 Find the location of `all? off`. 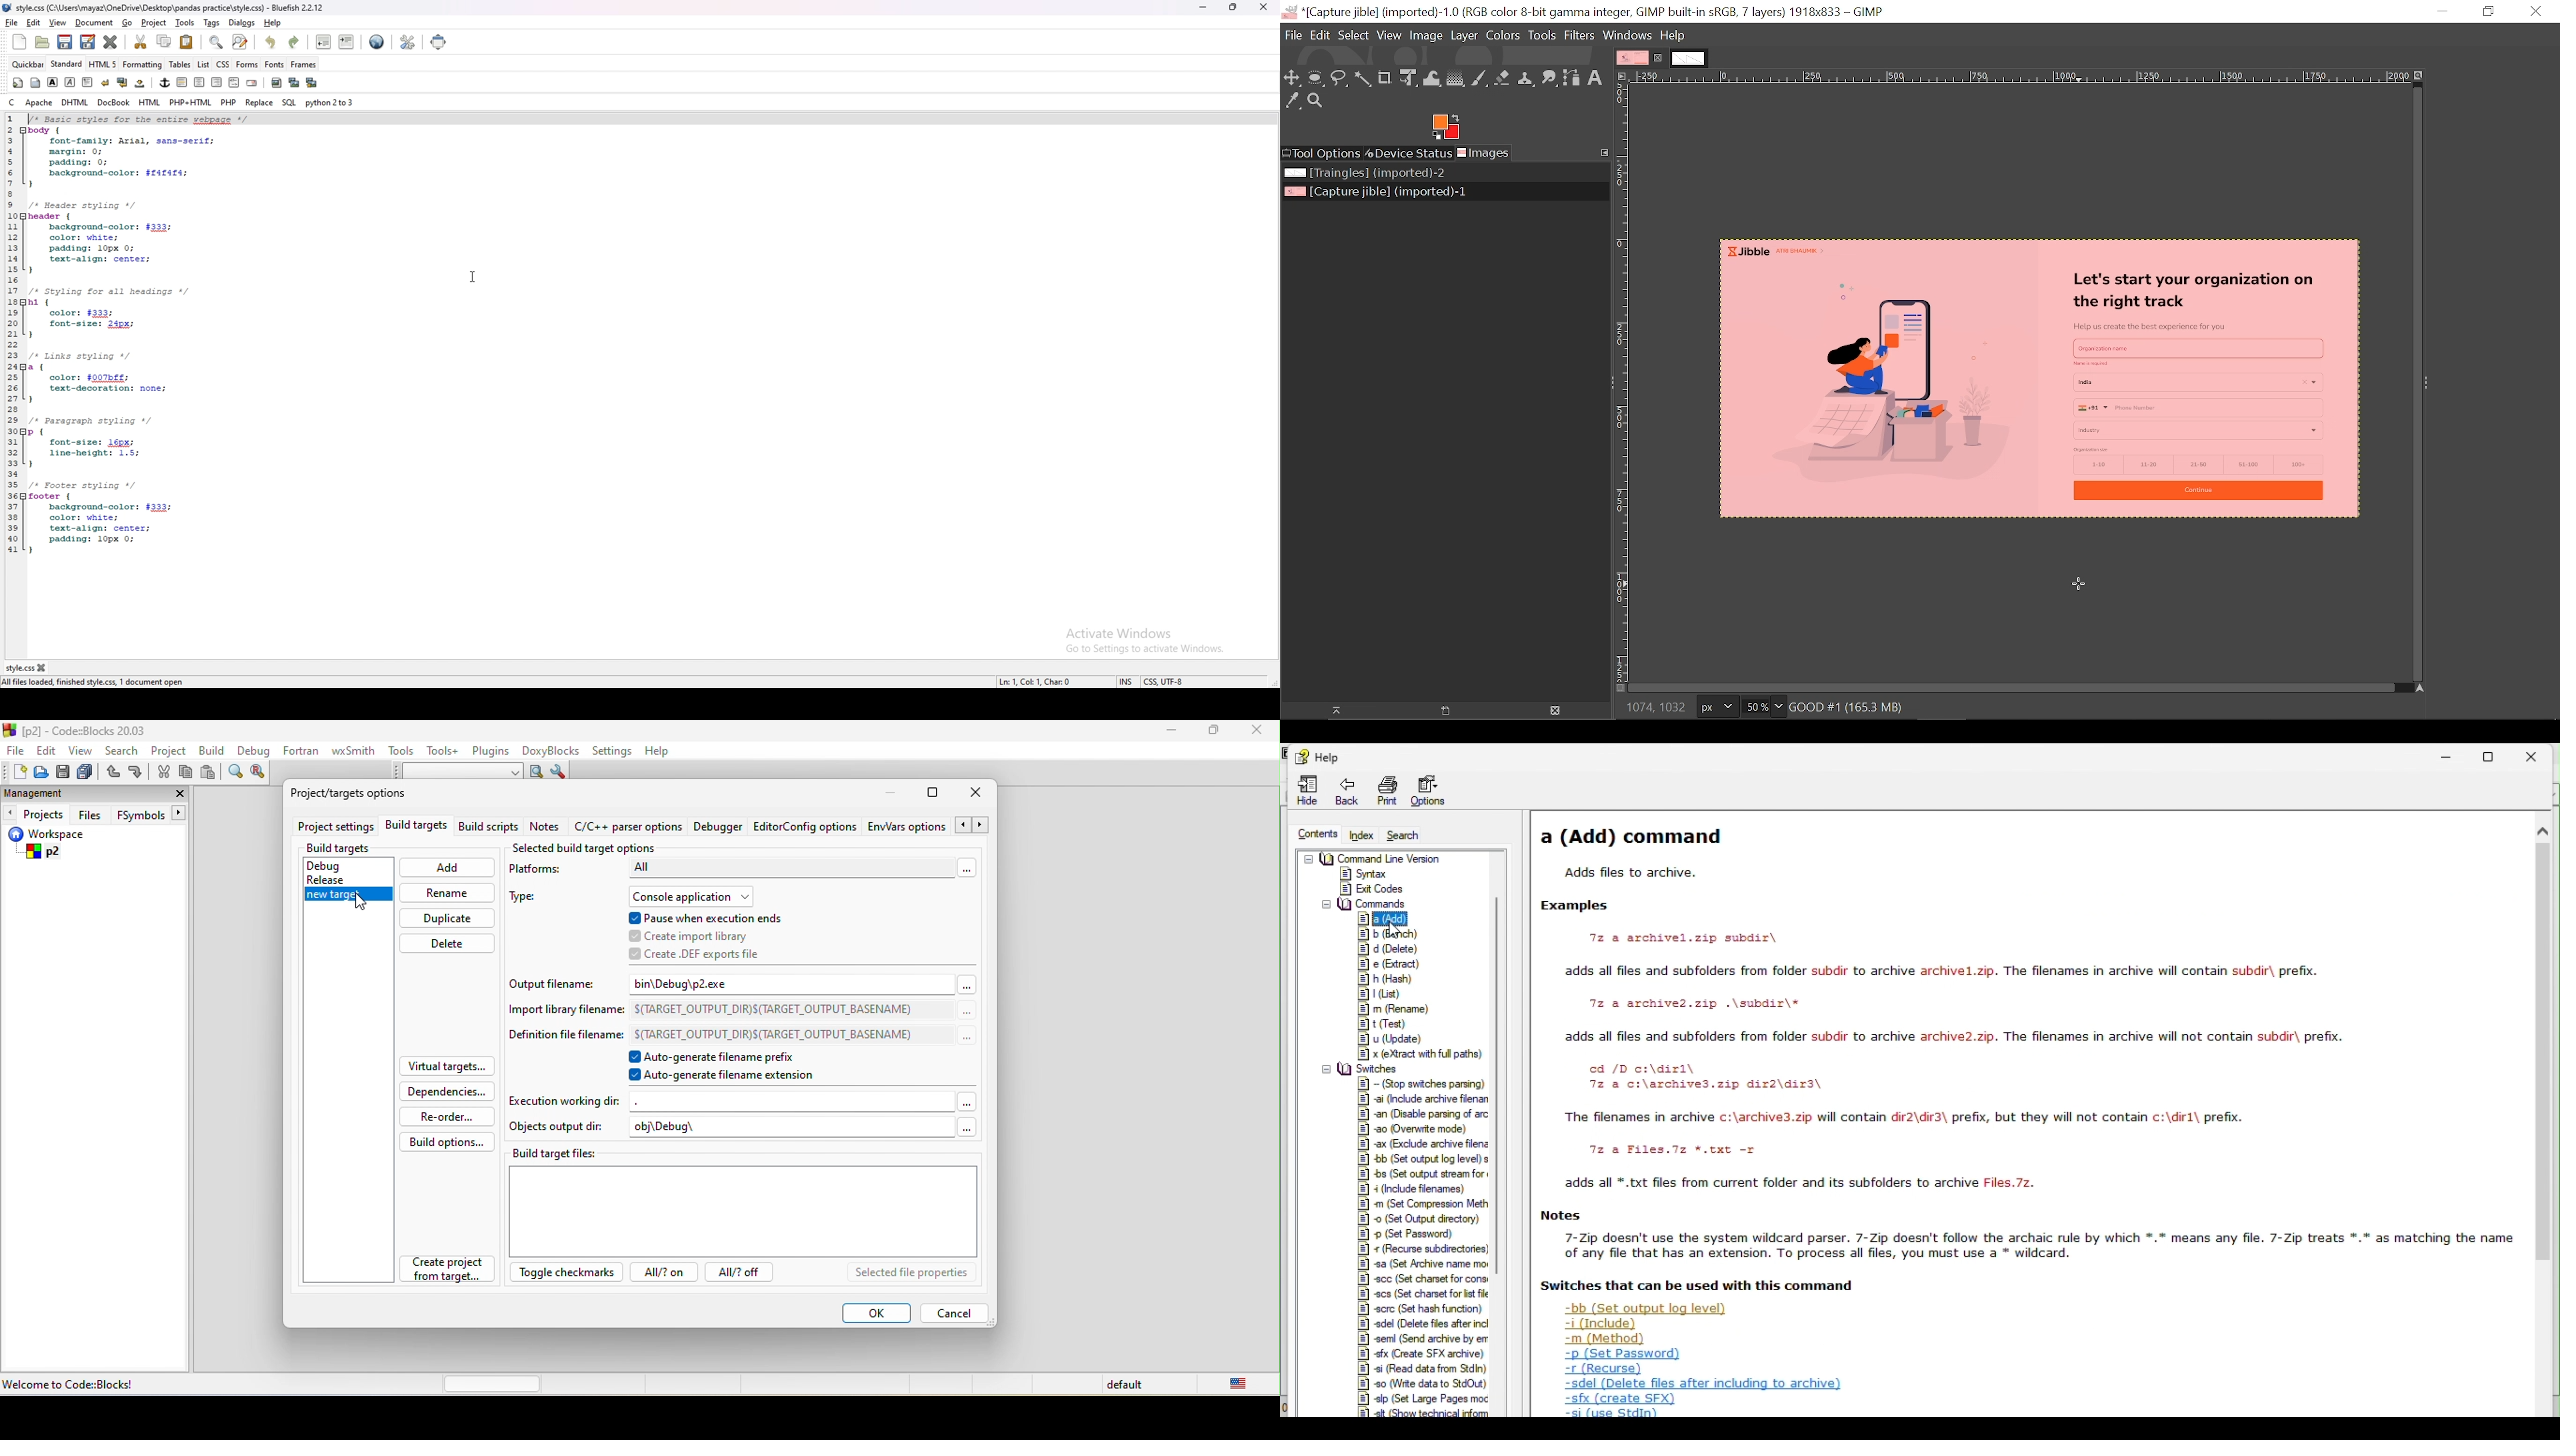

all? off is located at coordinates (743, 1275).